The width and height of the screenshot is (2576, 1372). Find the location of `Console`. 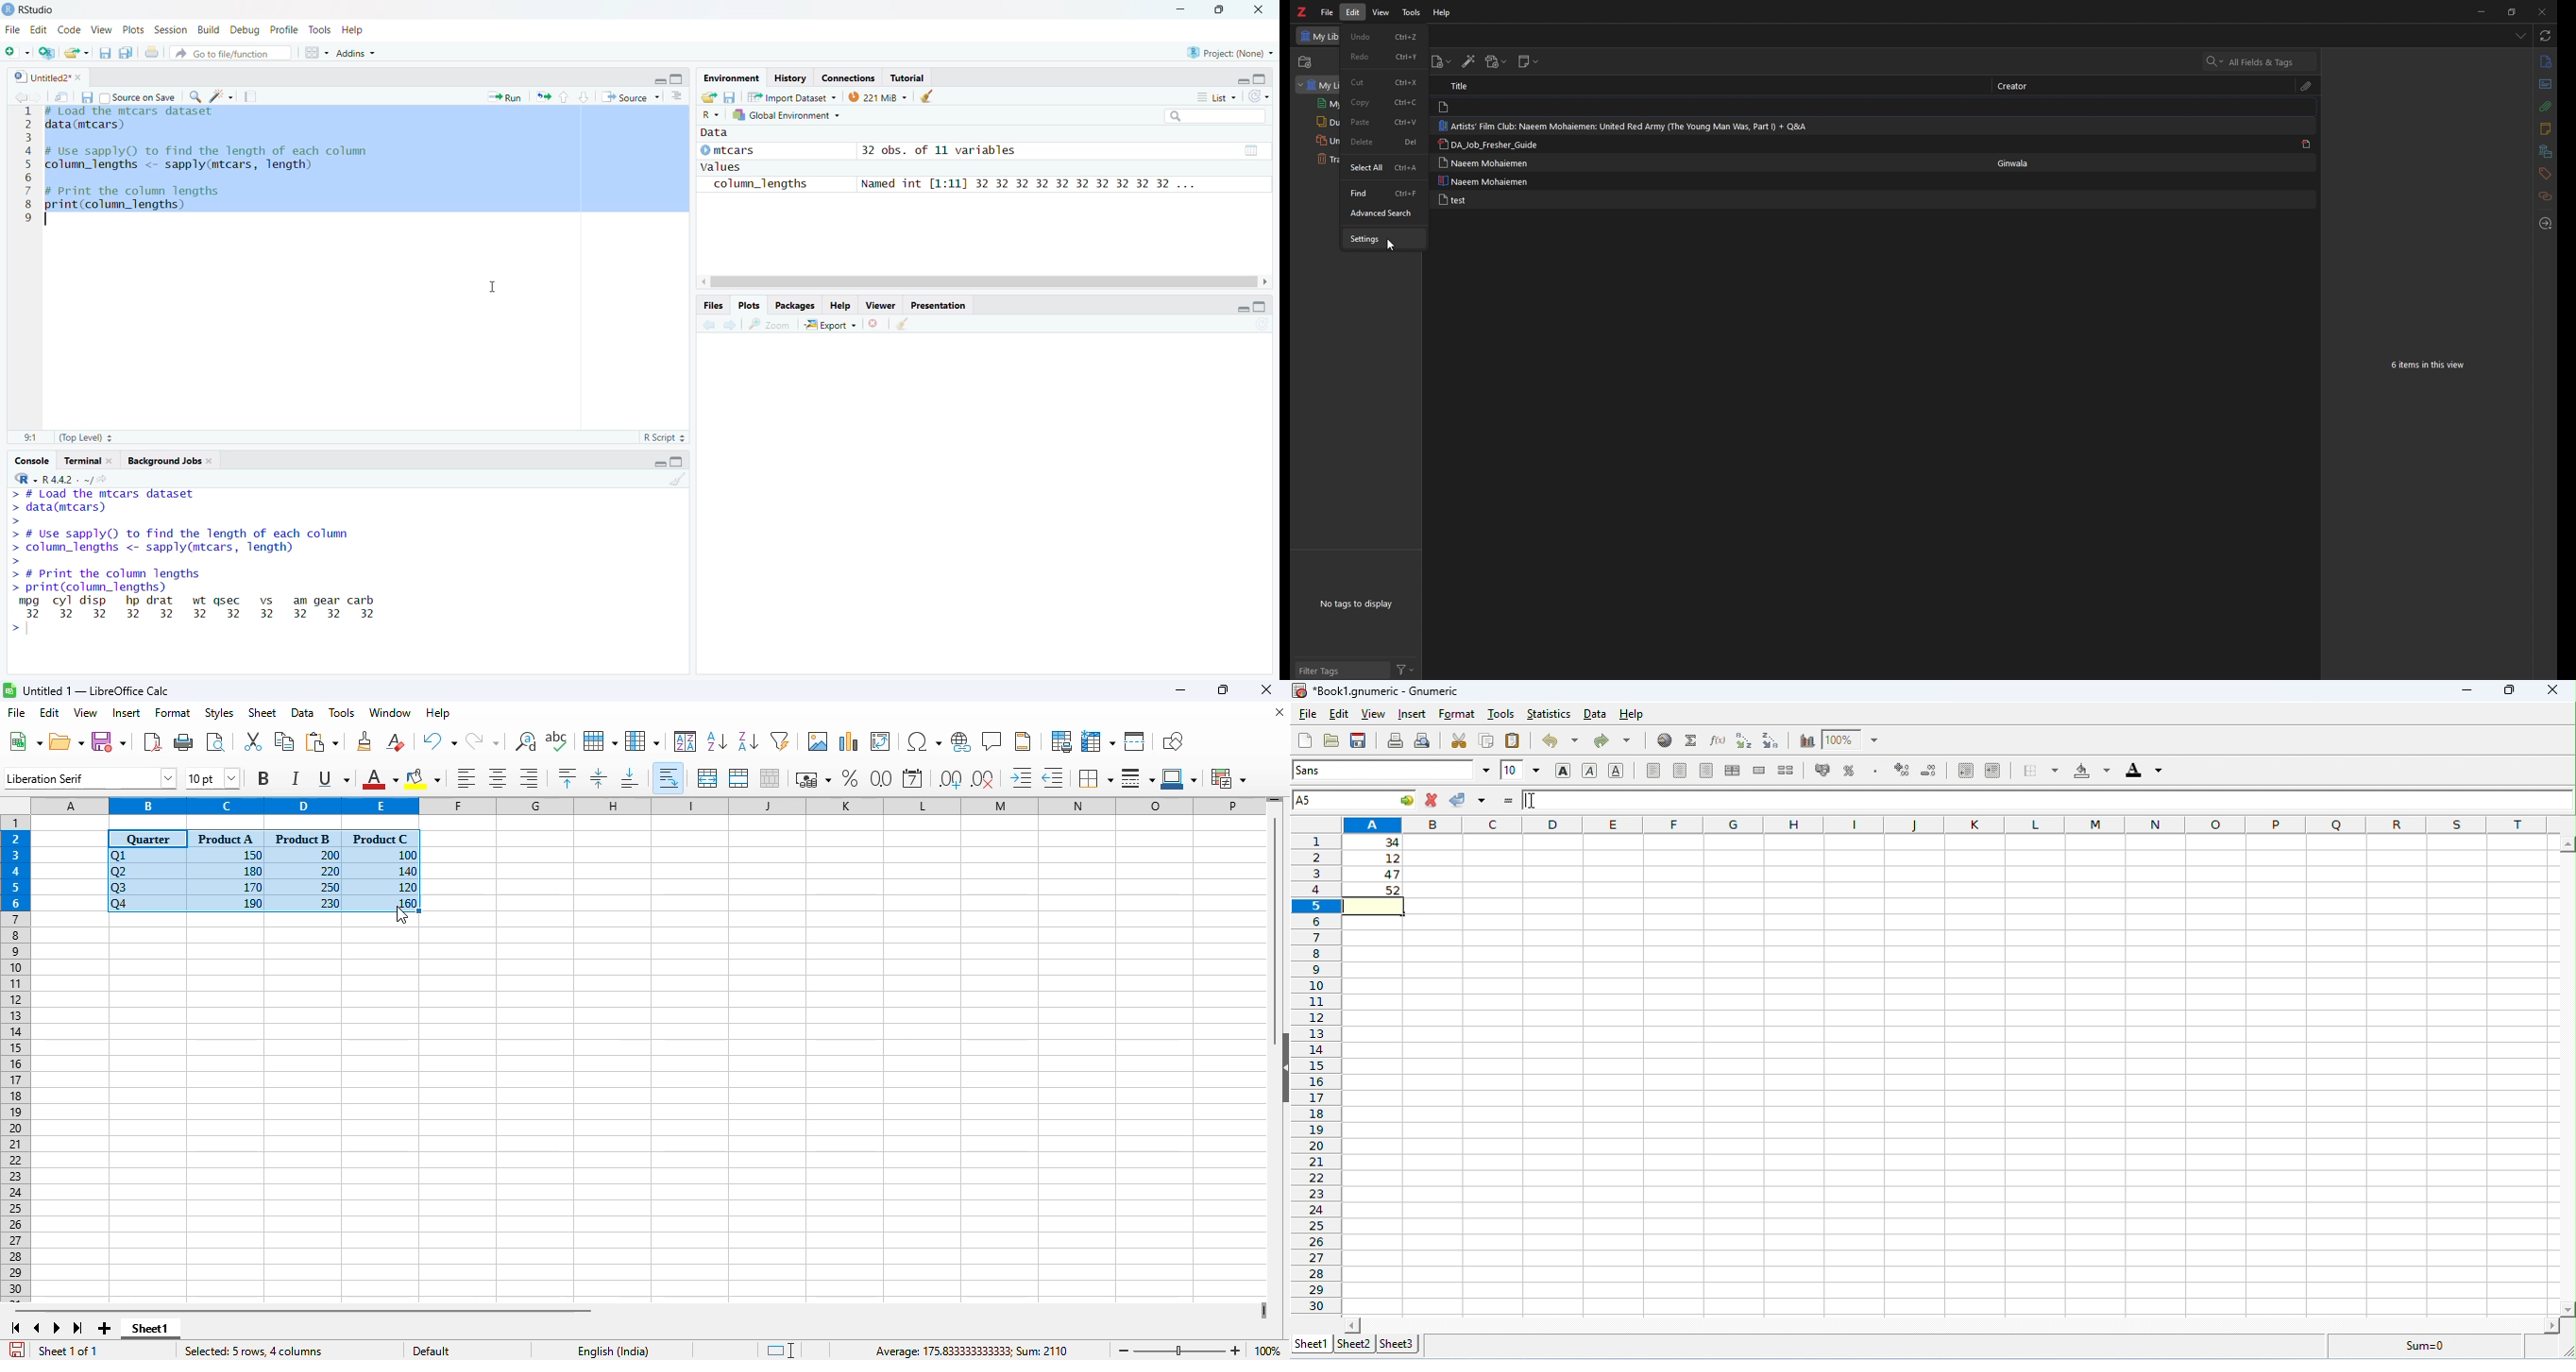

Console is located at coordinates (348, 580).